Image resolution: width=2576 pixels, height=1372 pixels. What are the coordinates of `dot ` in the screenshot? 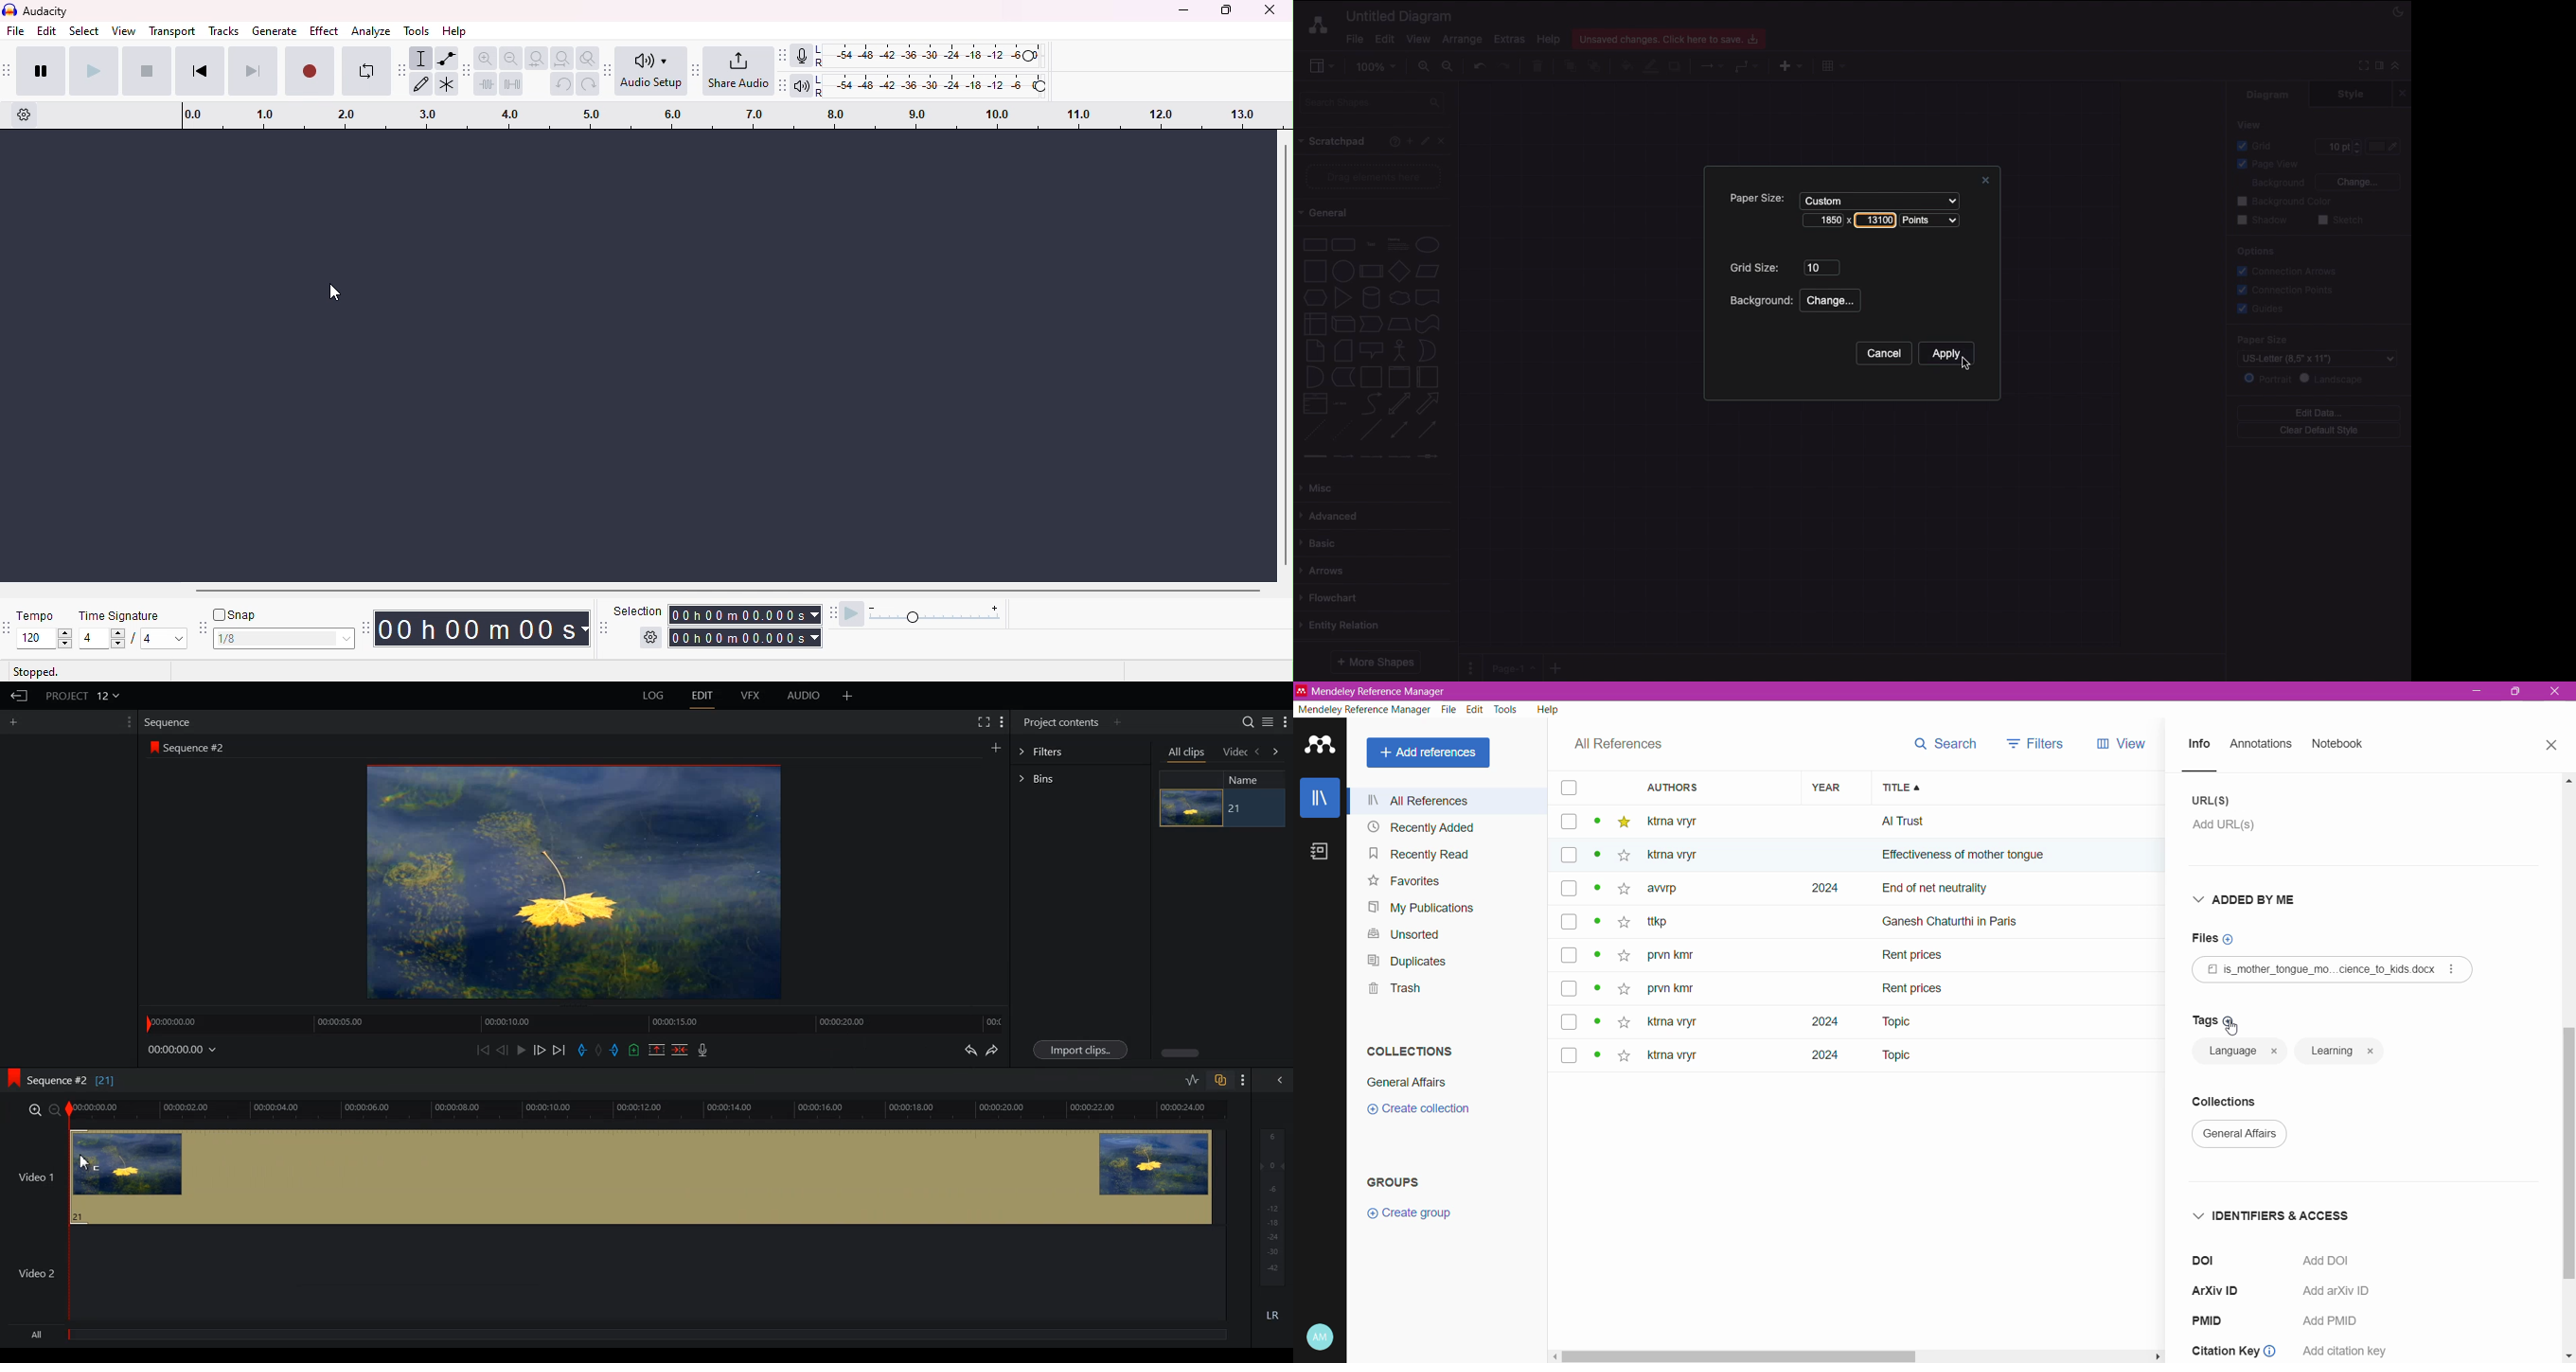 It's located at (1596, 958).